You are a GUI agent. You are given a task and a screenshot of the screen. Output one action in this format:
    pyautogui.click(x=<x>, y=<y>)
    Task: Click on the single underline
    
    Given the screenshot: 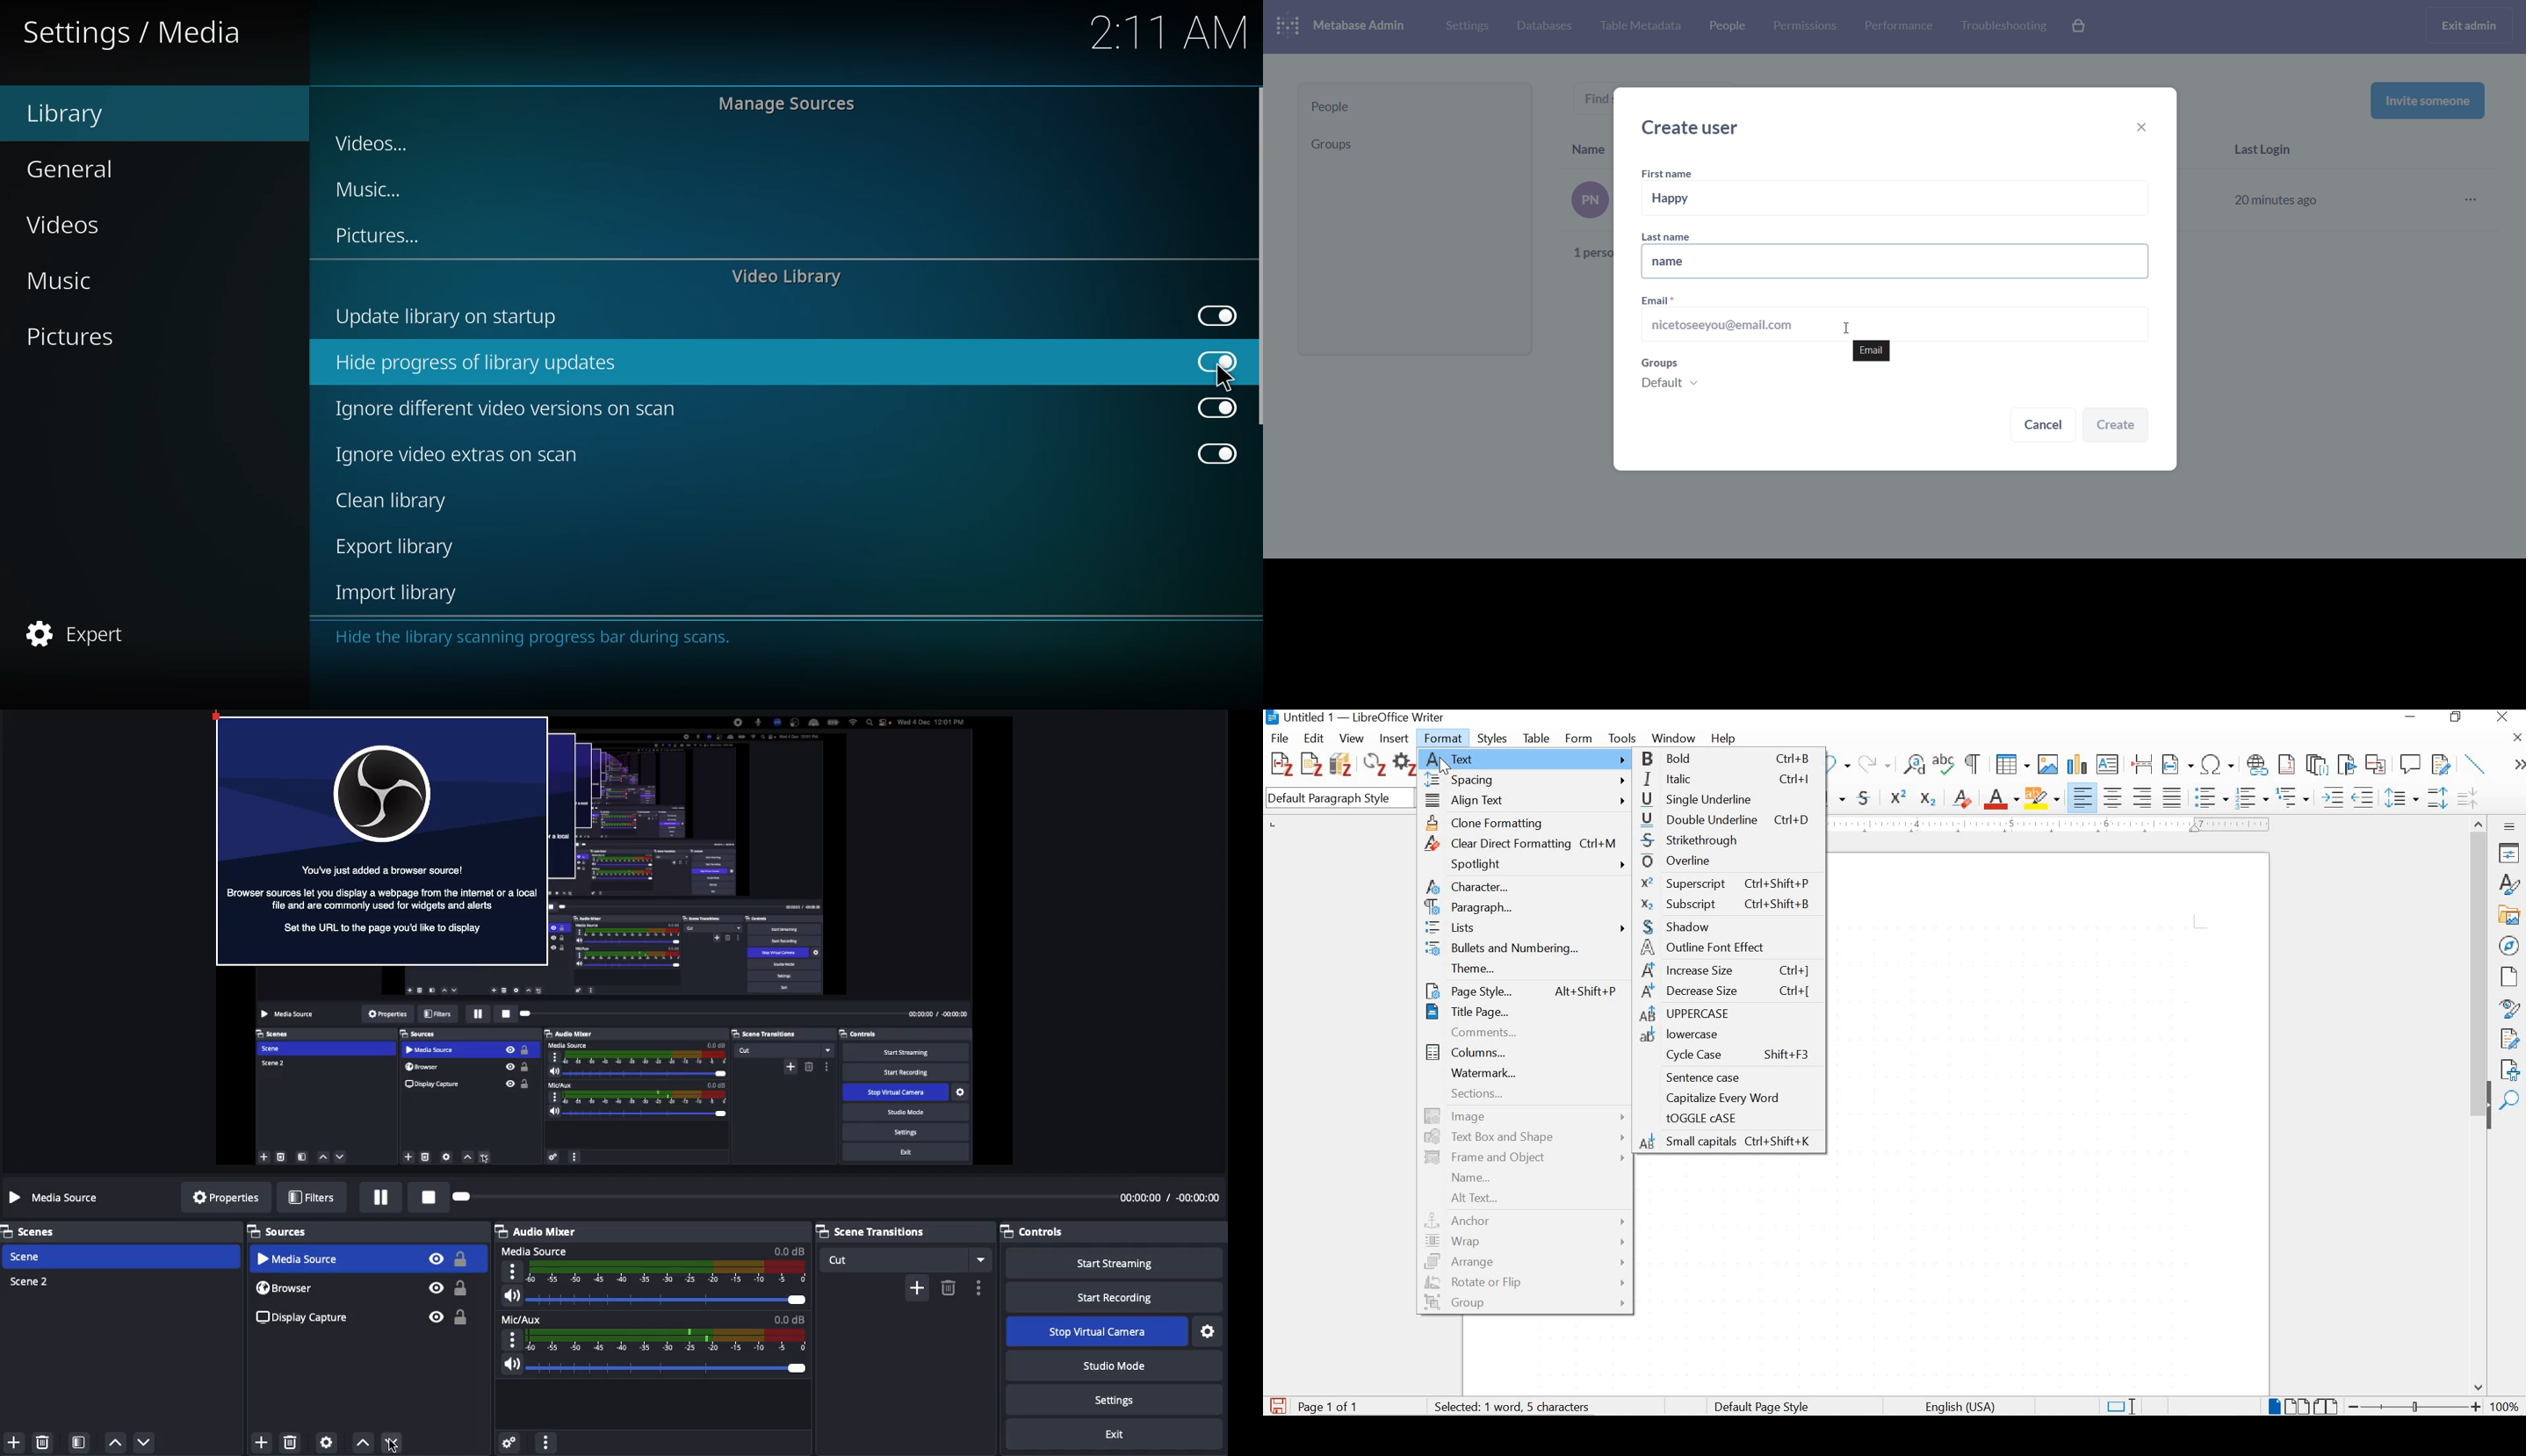 What is the action you would take?
    pyautogui.click(x=1730, y=799)
    